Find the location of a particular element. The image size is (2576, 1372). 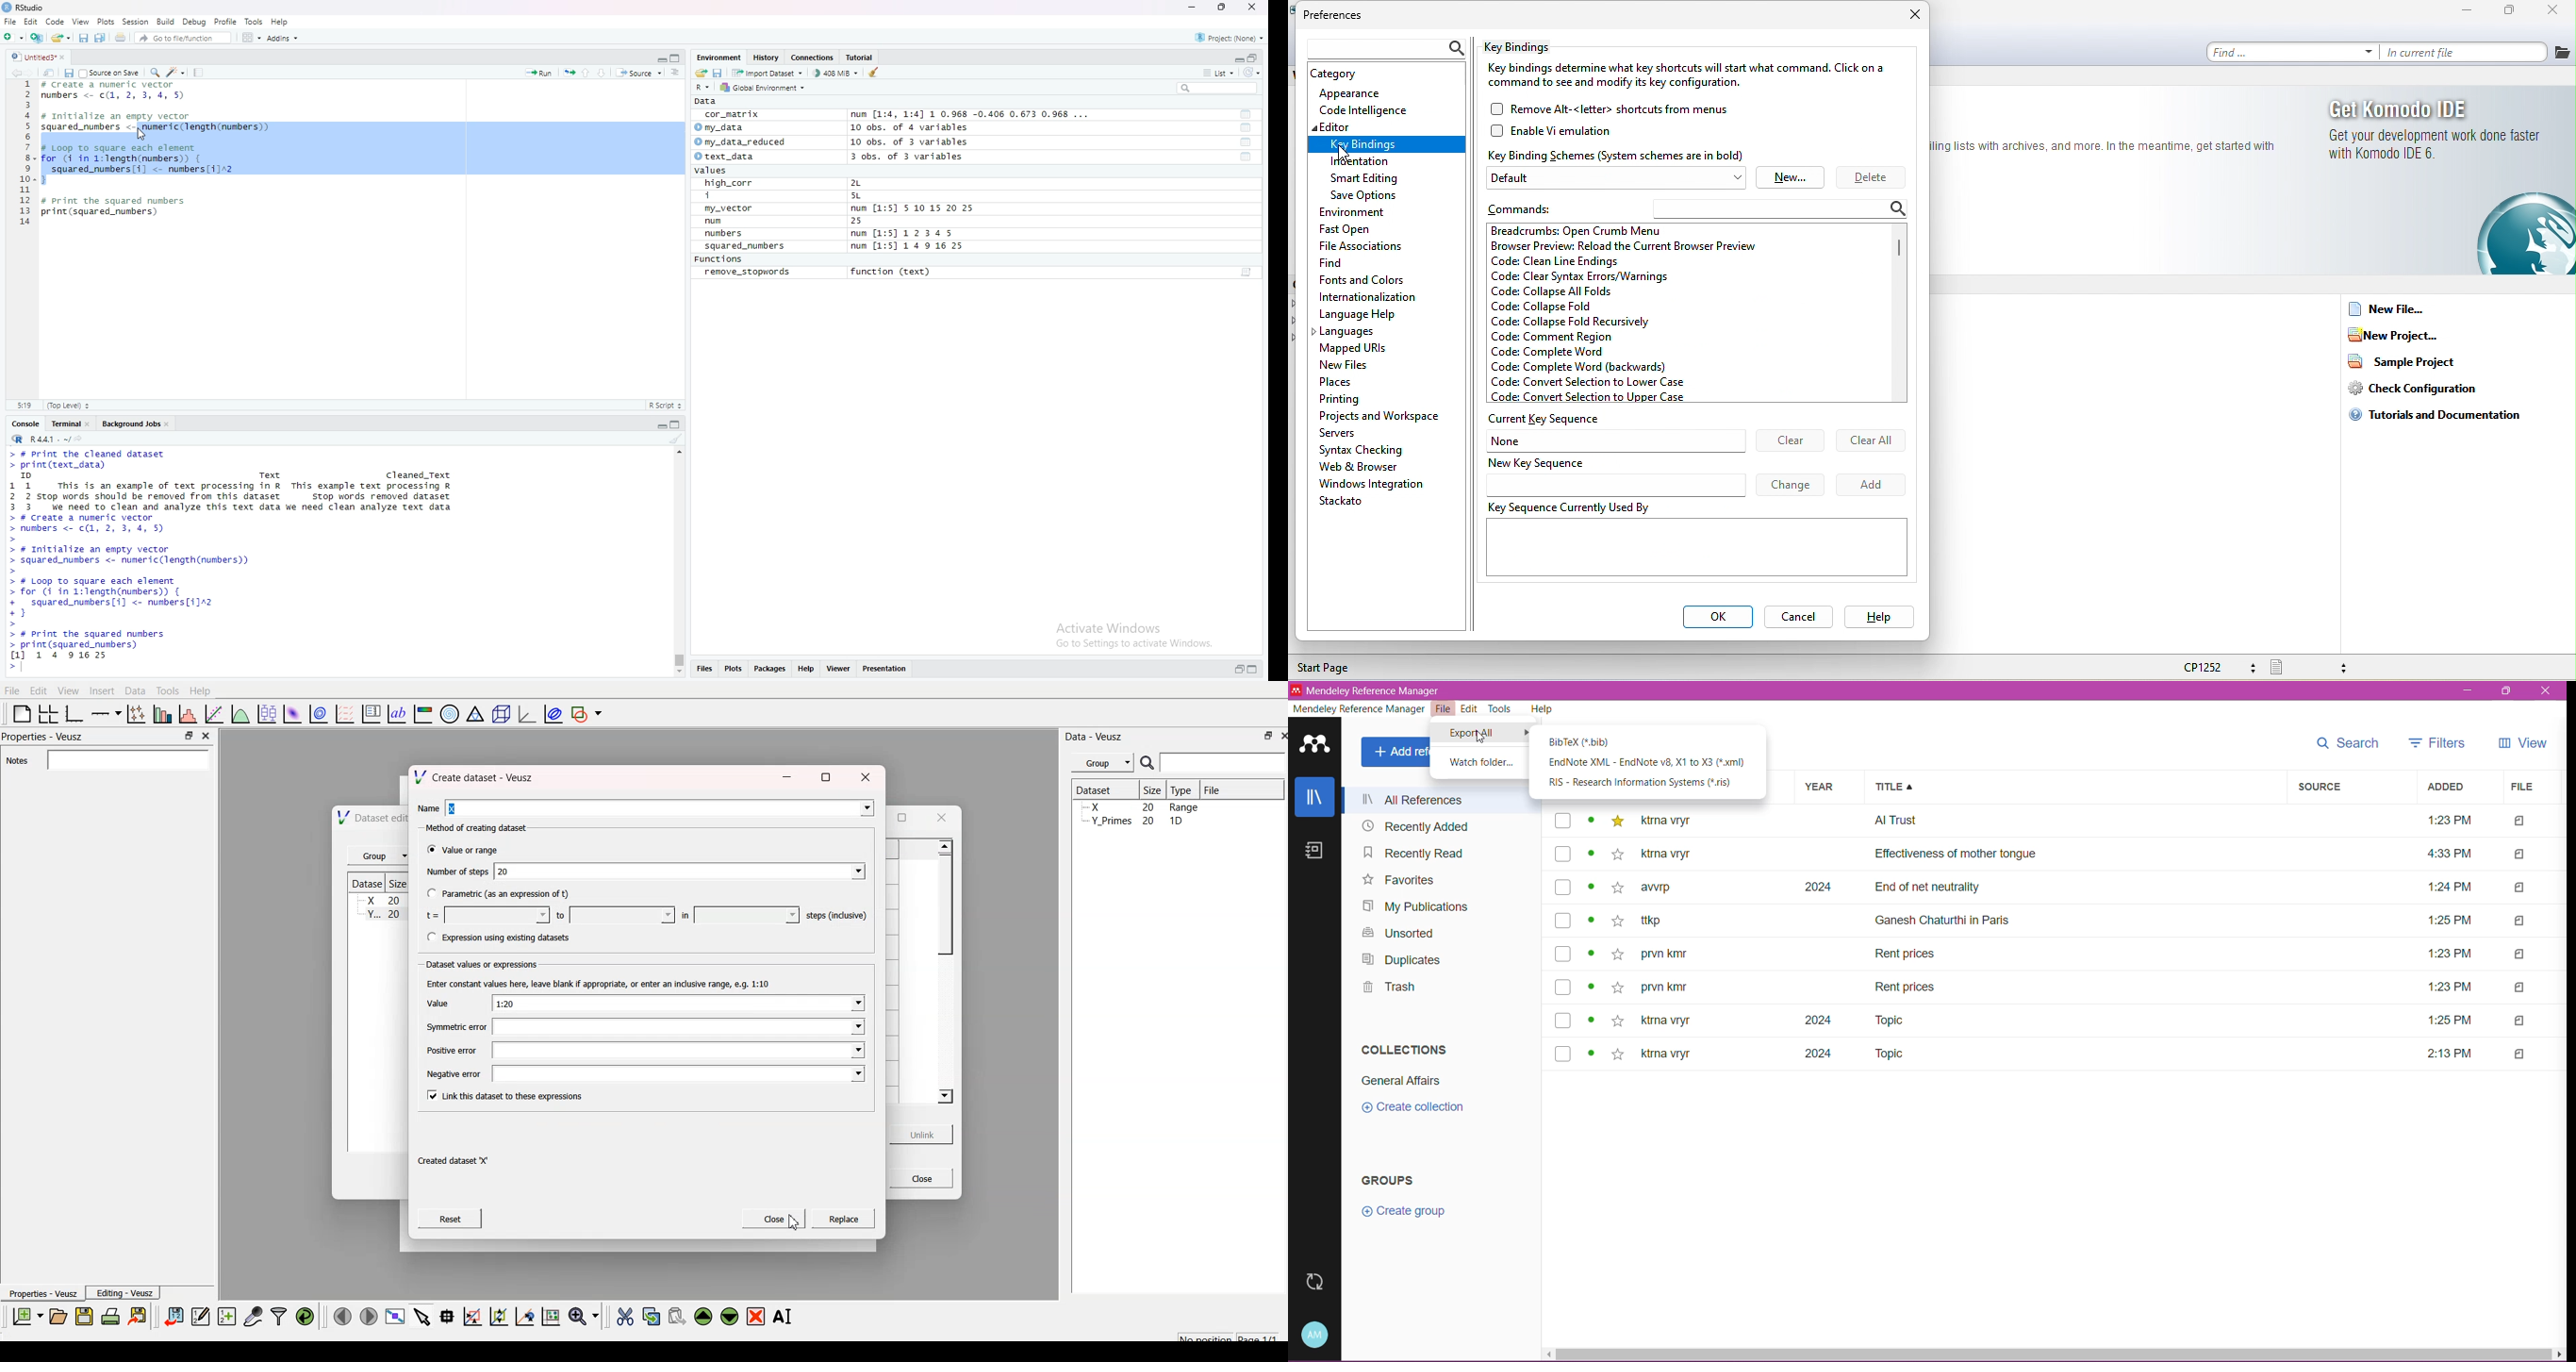

Profile is located at coordinates (226, 21).